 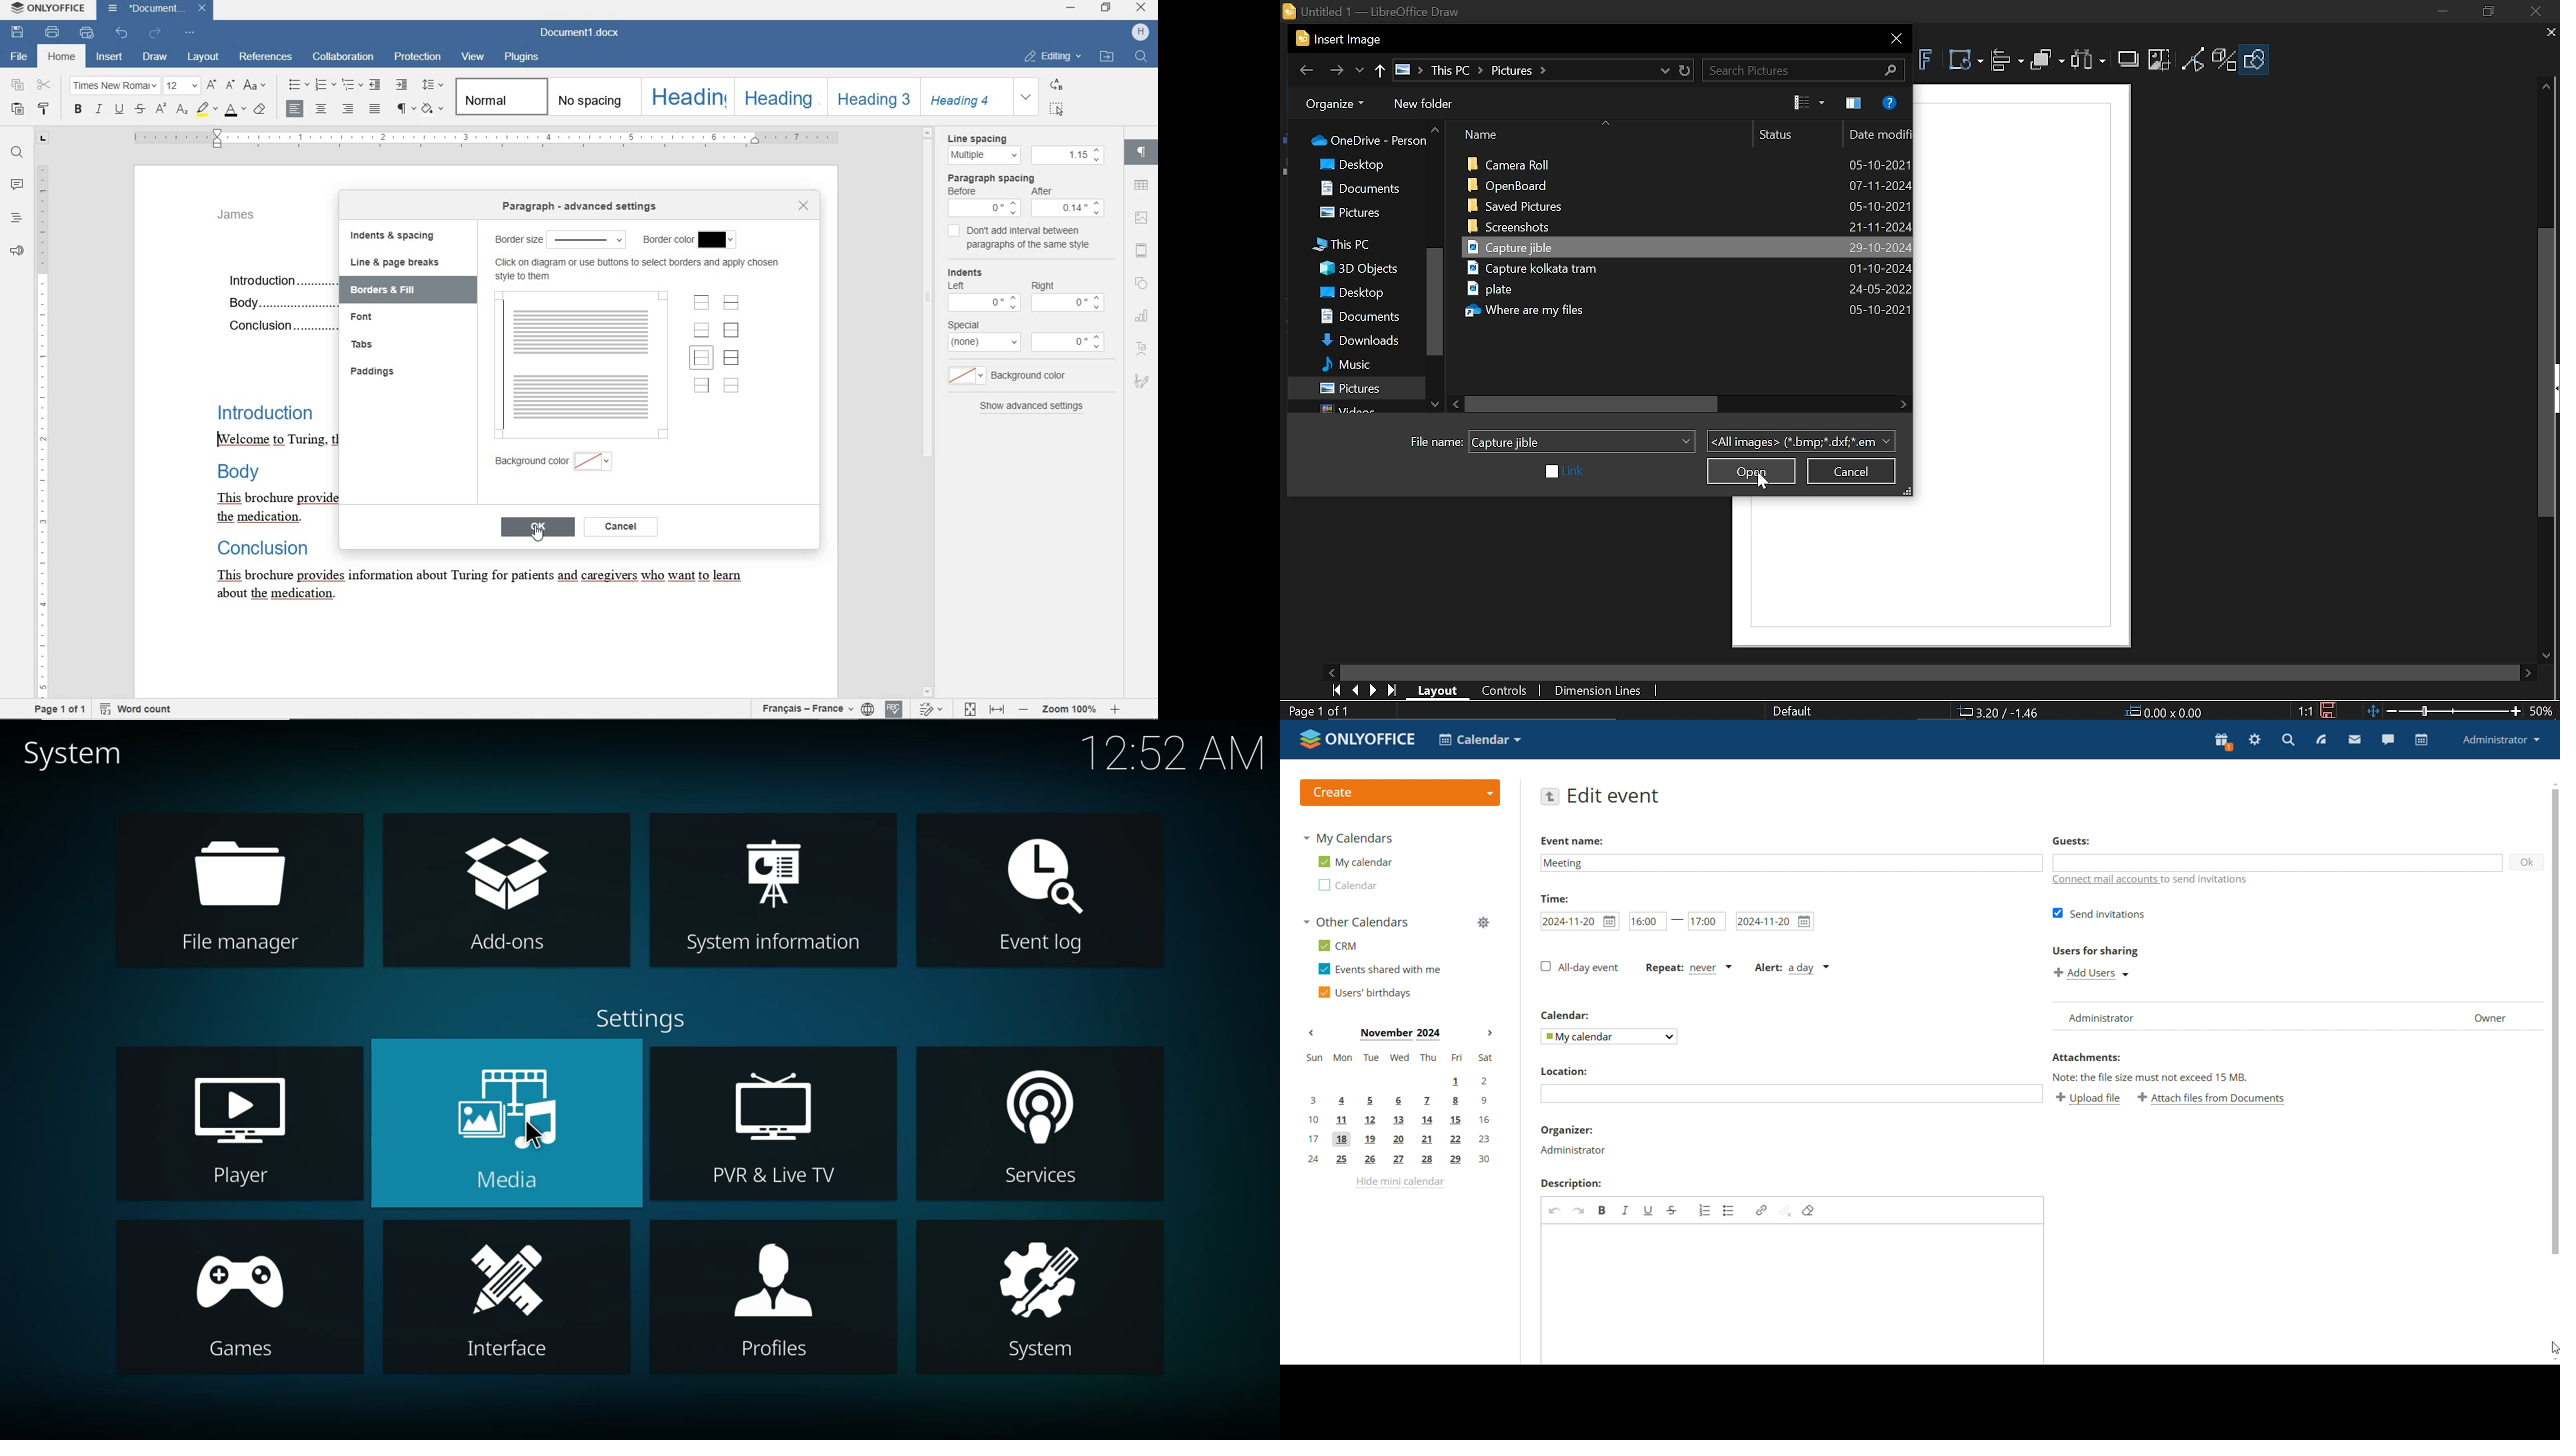 What do you see at coordinates (804, 708) in the screenshot?
I see `text language` at bounding box center [804, 708].